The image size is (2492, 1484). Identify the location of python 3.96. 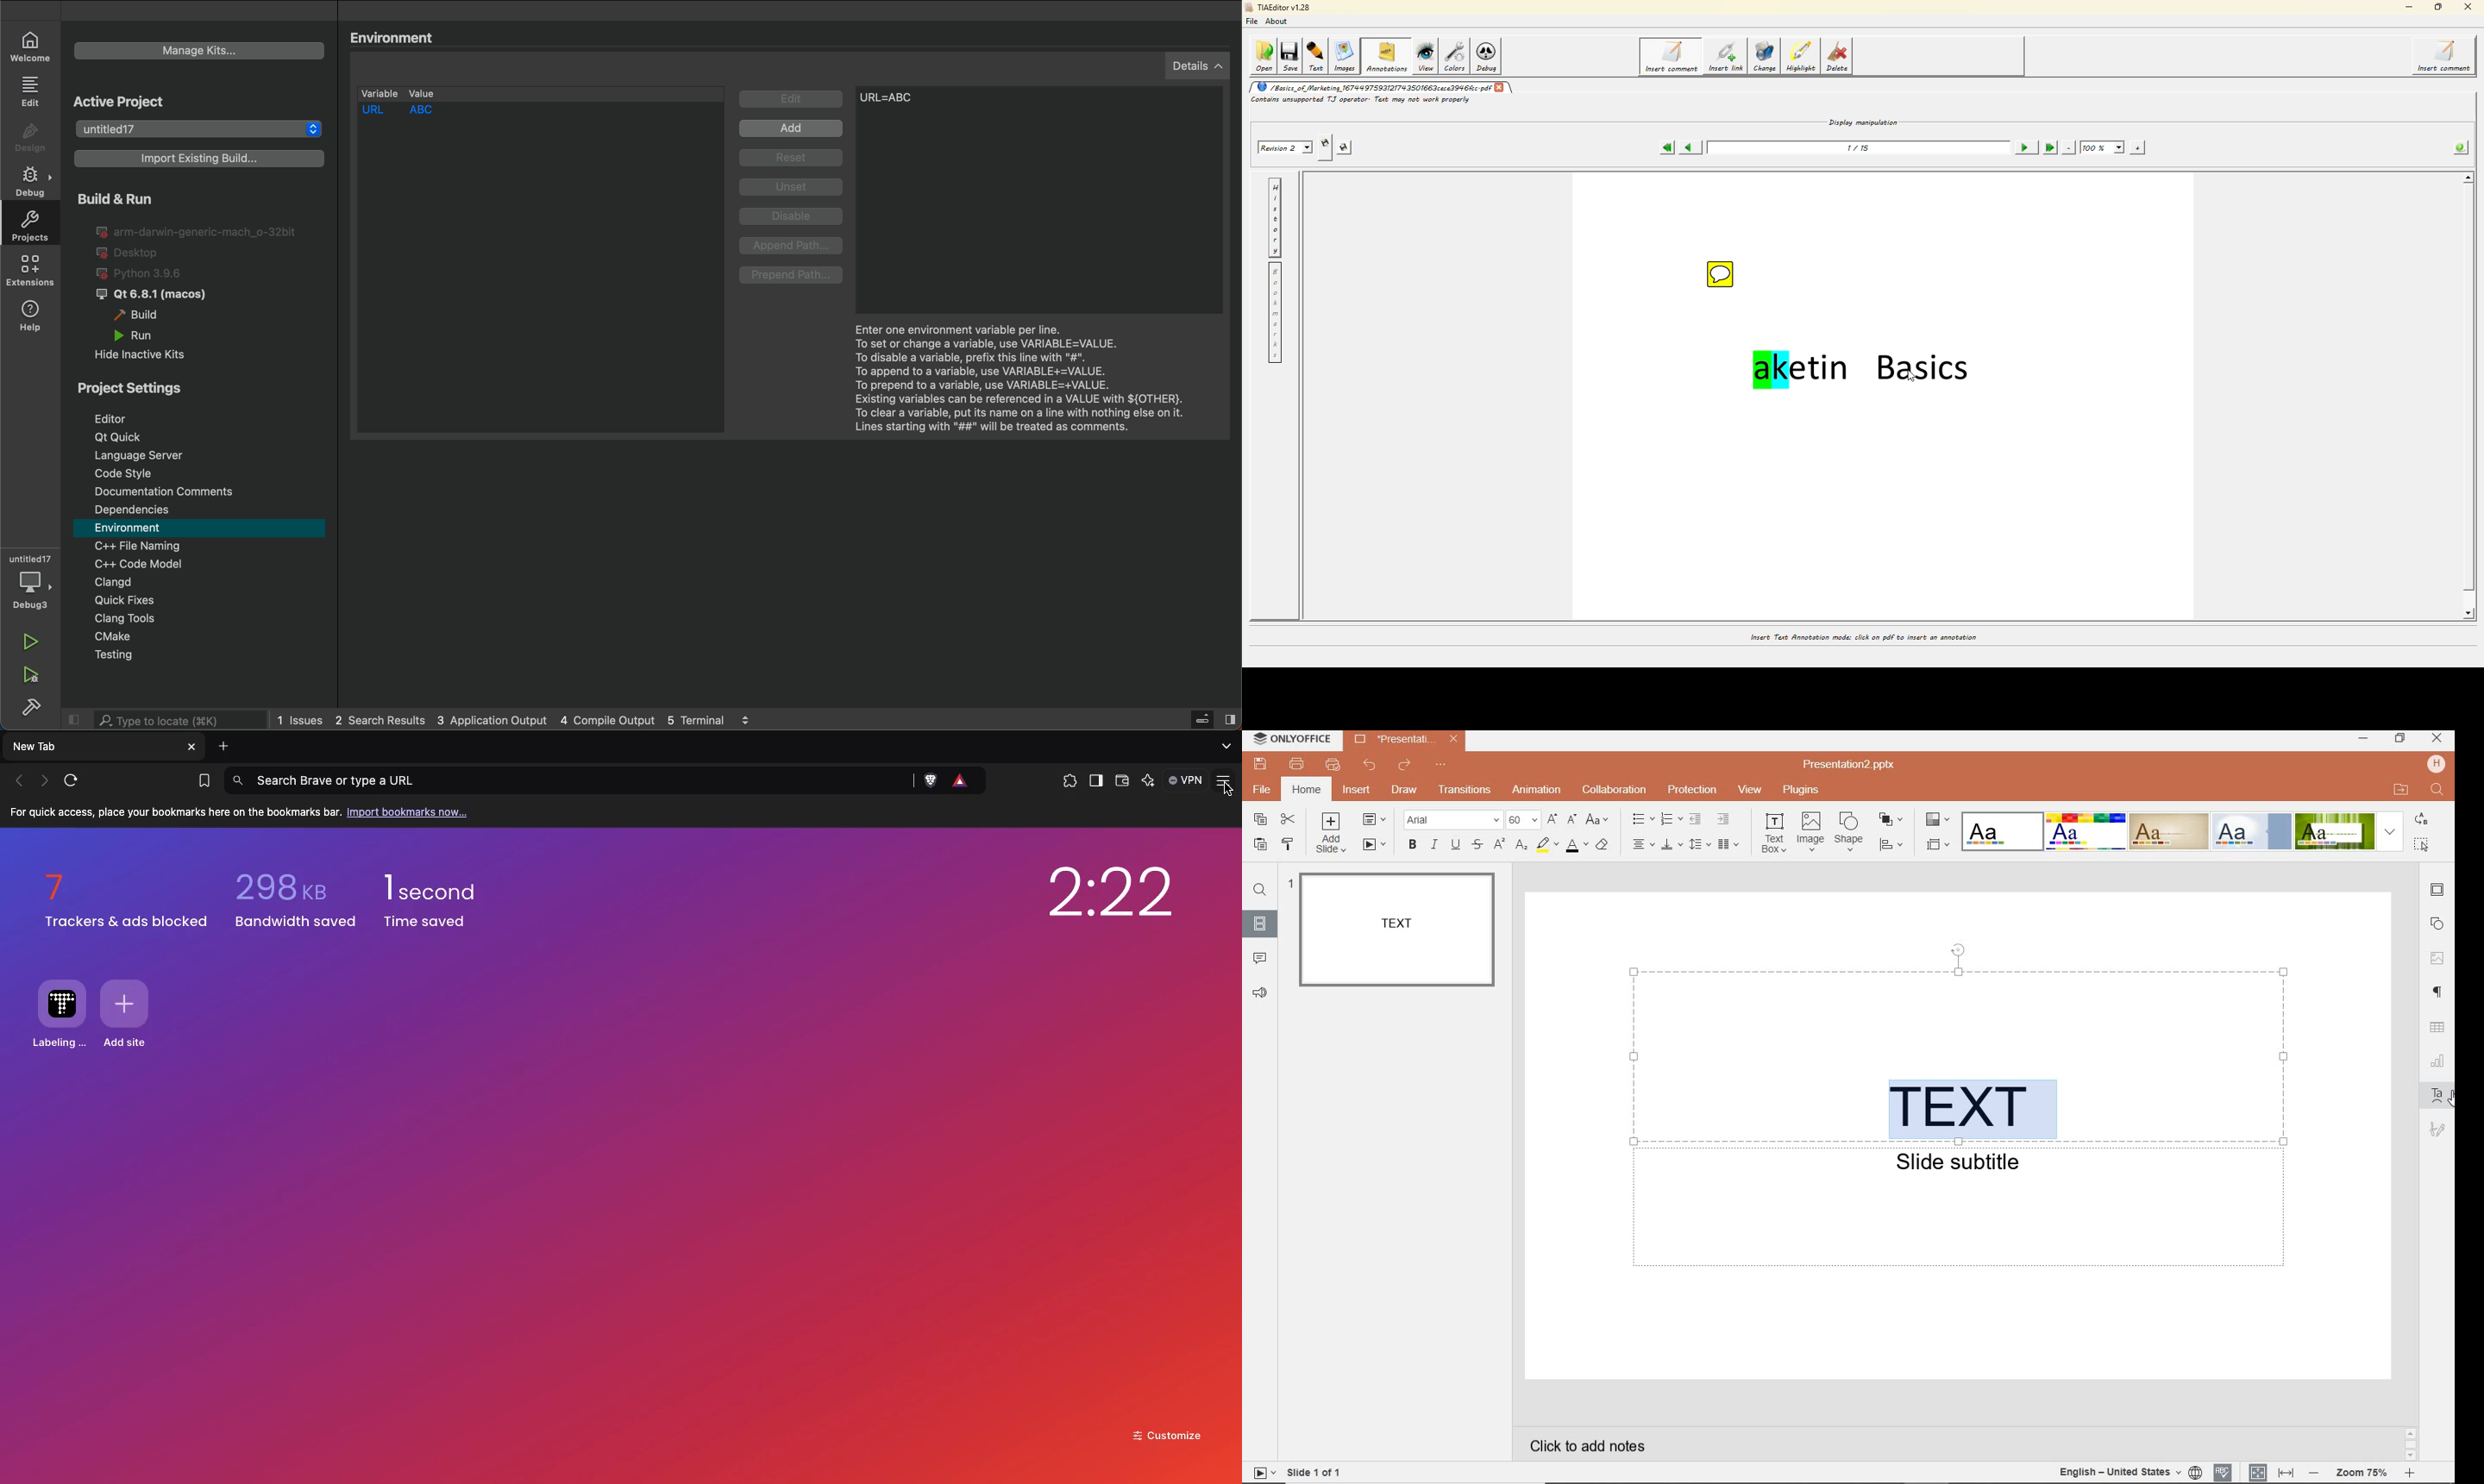
(152, 274).